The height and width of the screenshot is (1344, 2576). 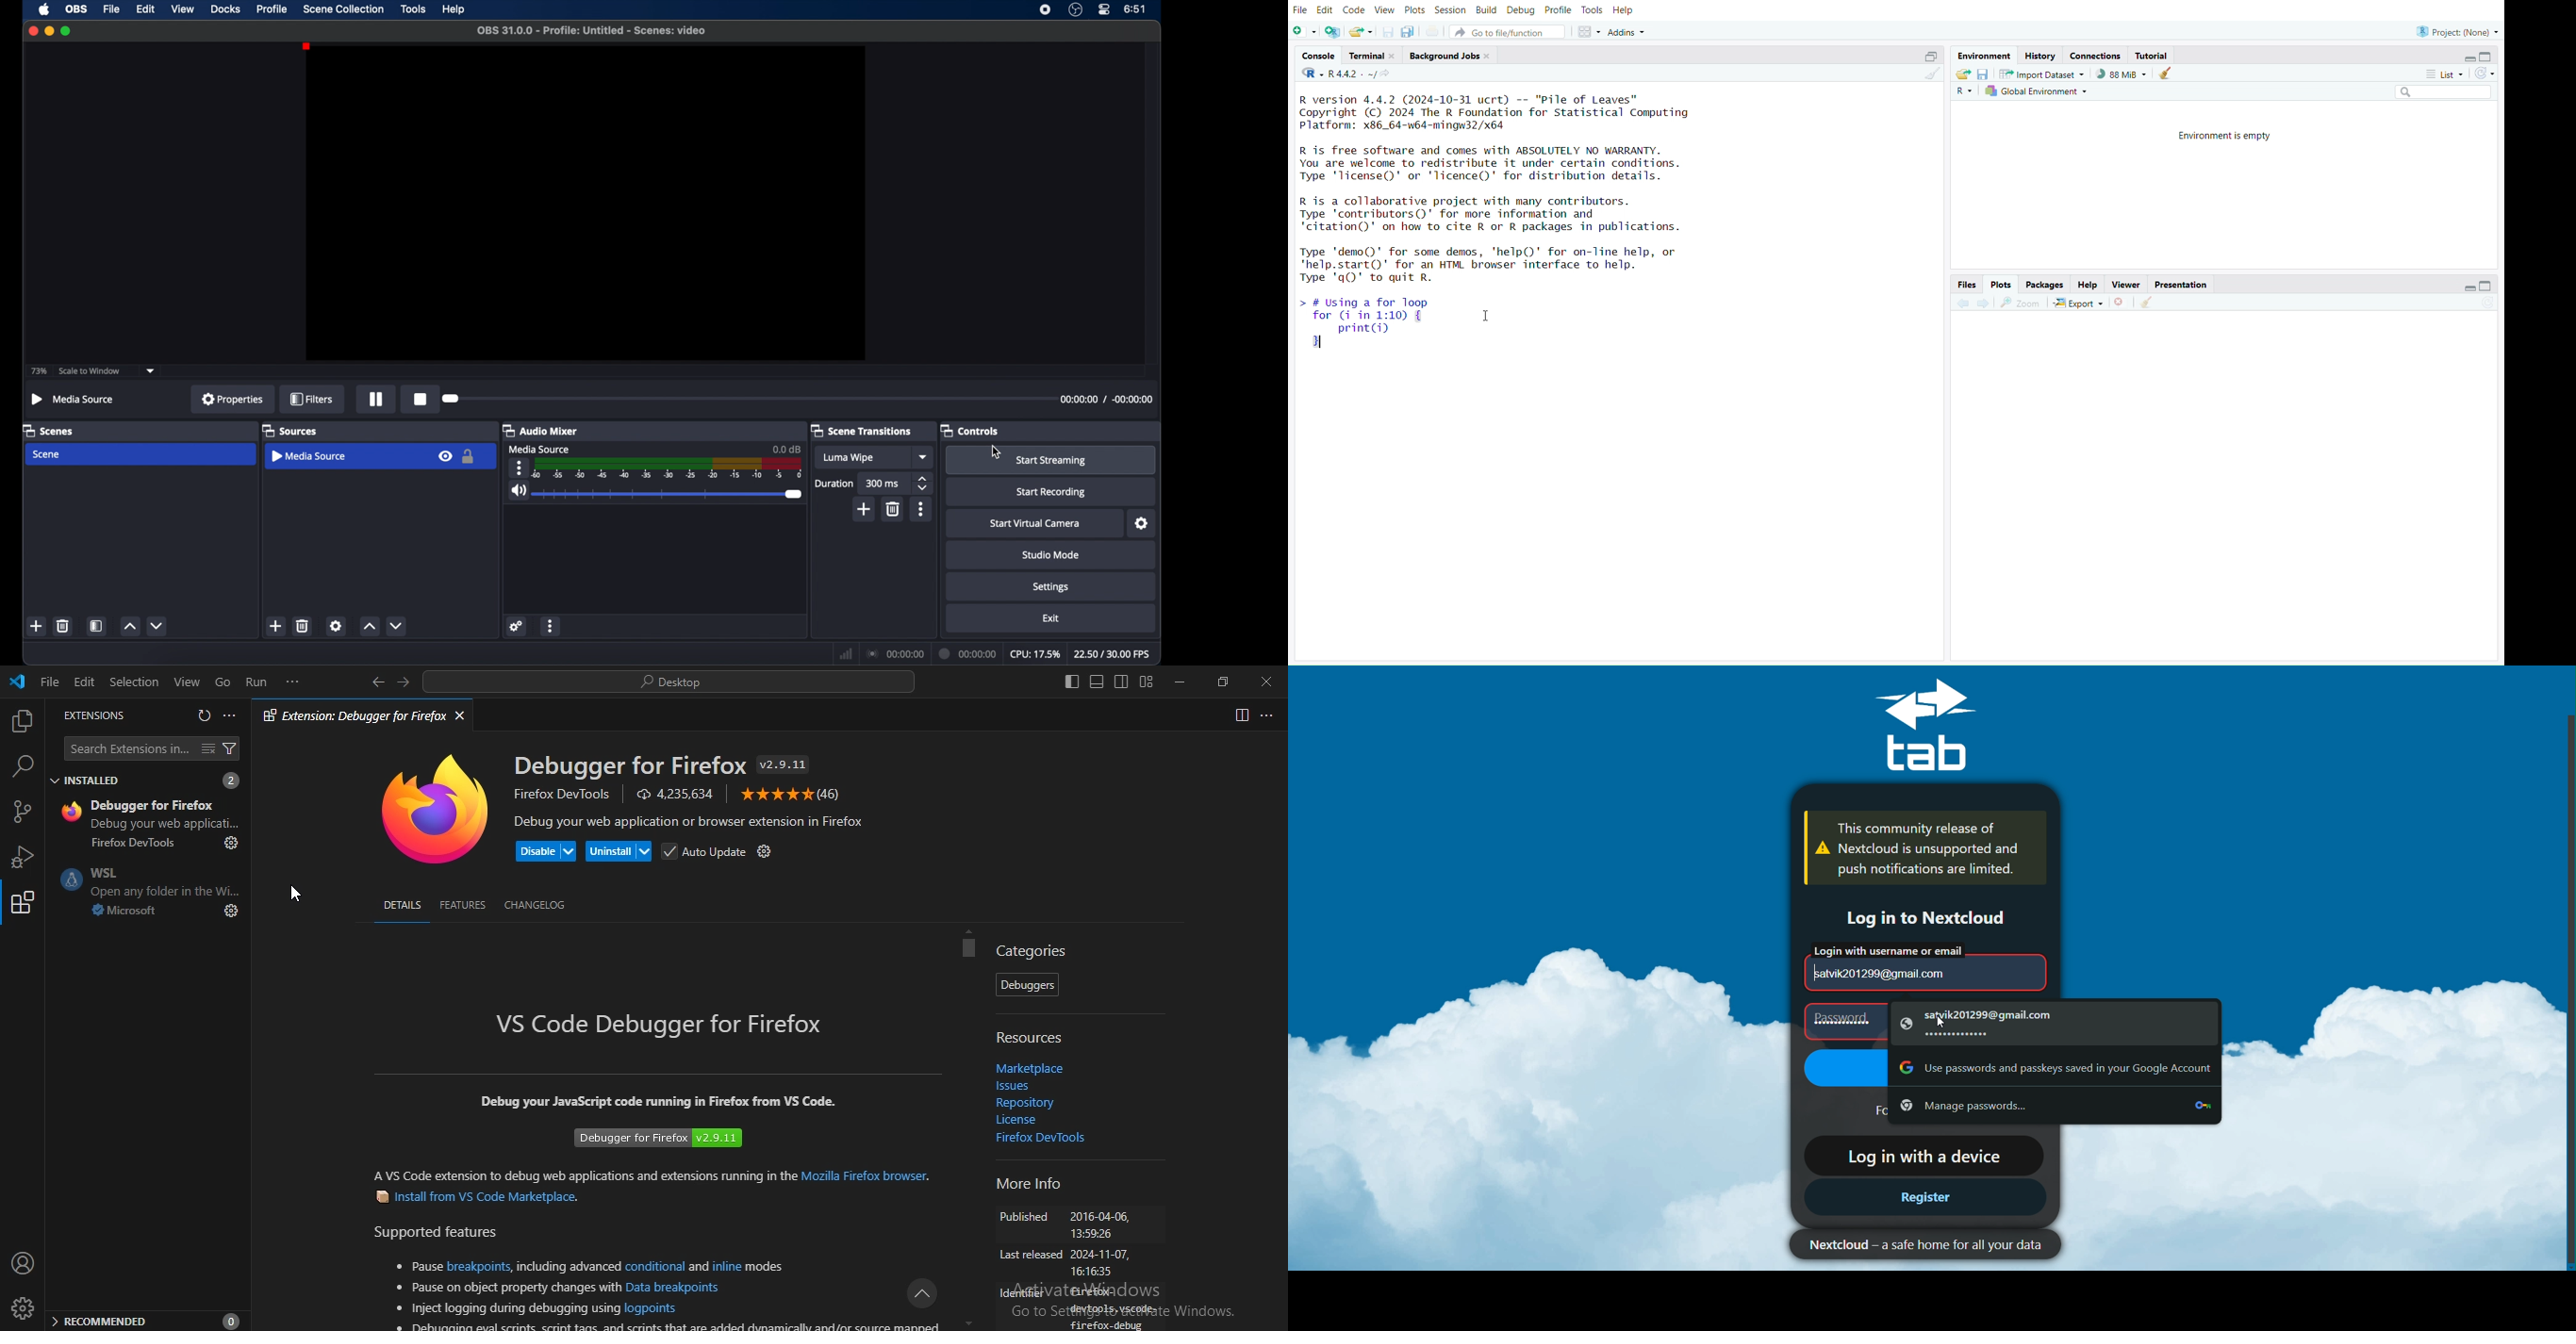 What do you see at coordinates (469, 457) in the screenshot?
I see `lock` at bounding box center [469, 457].